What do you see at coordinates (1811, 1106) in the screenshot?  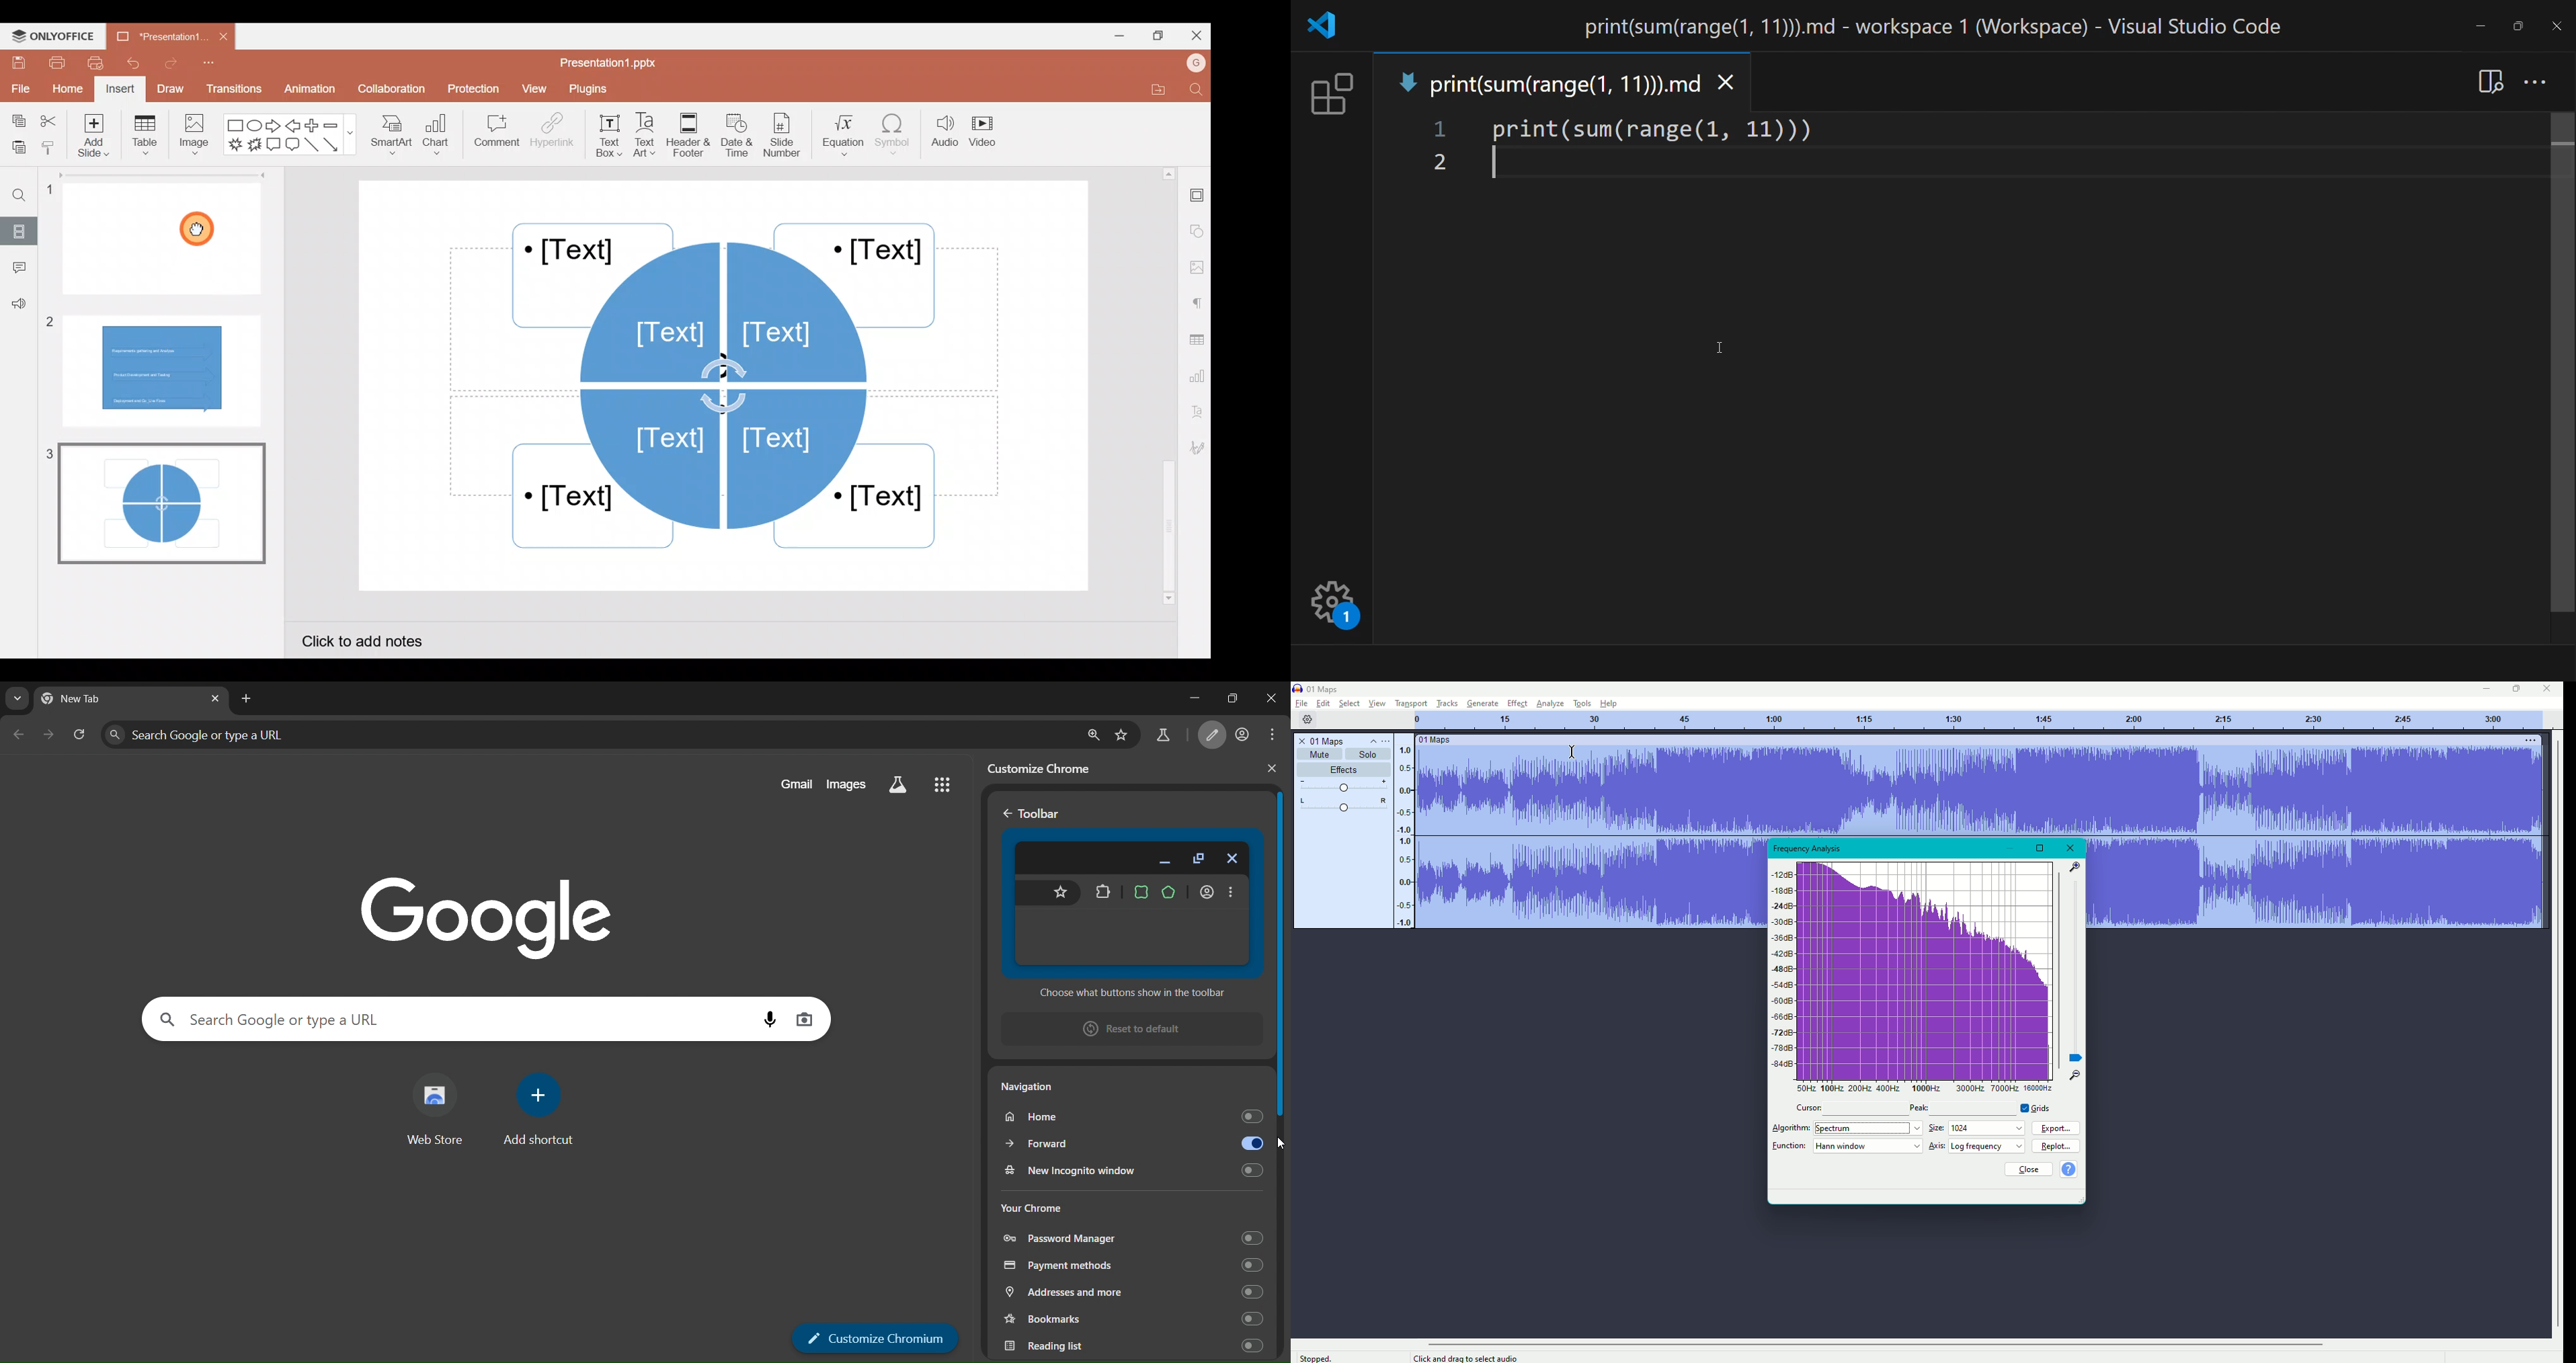 I see `Cursor` at bounding box center [1811, 1106].